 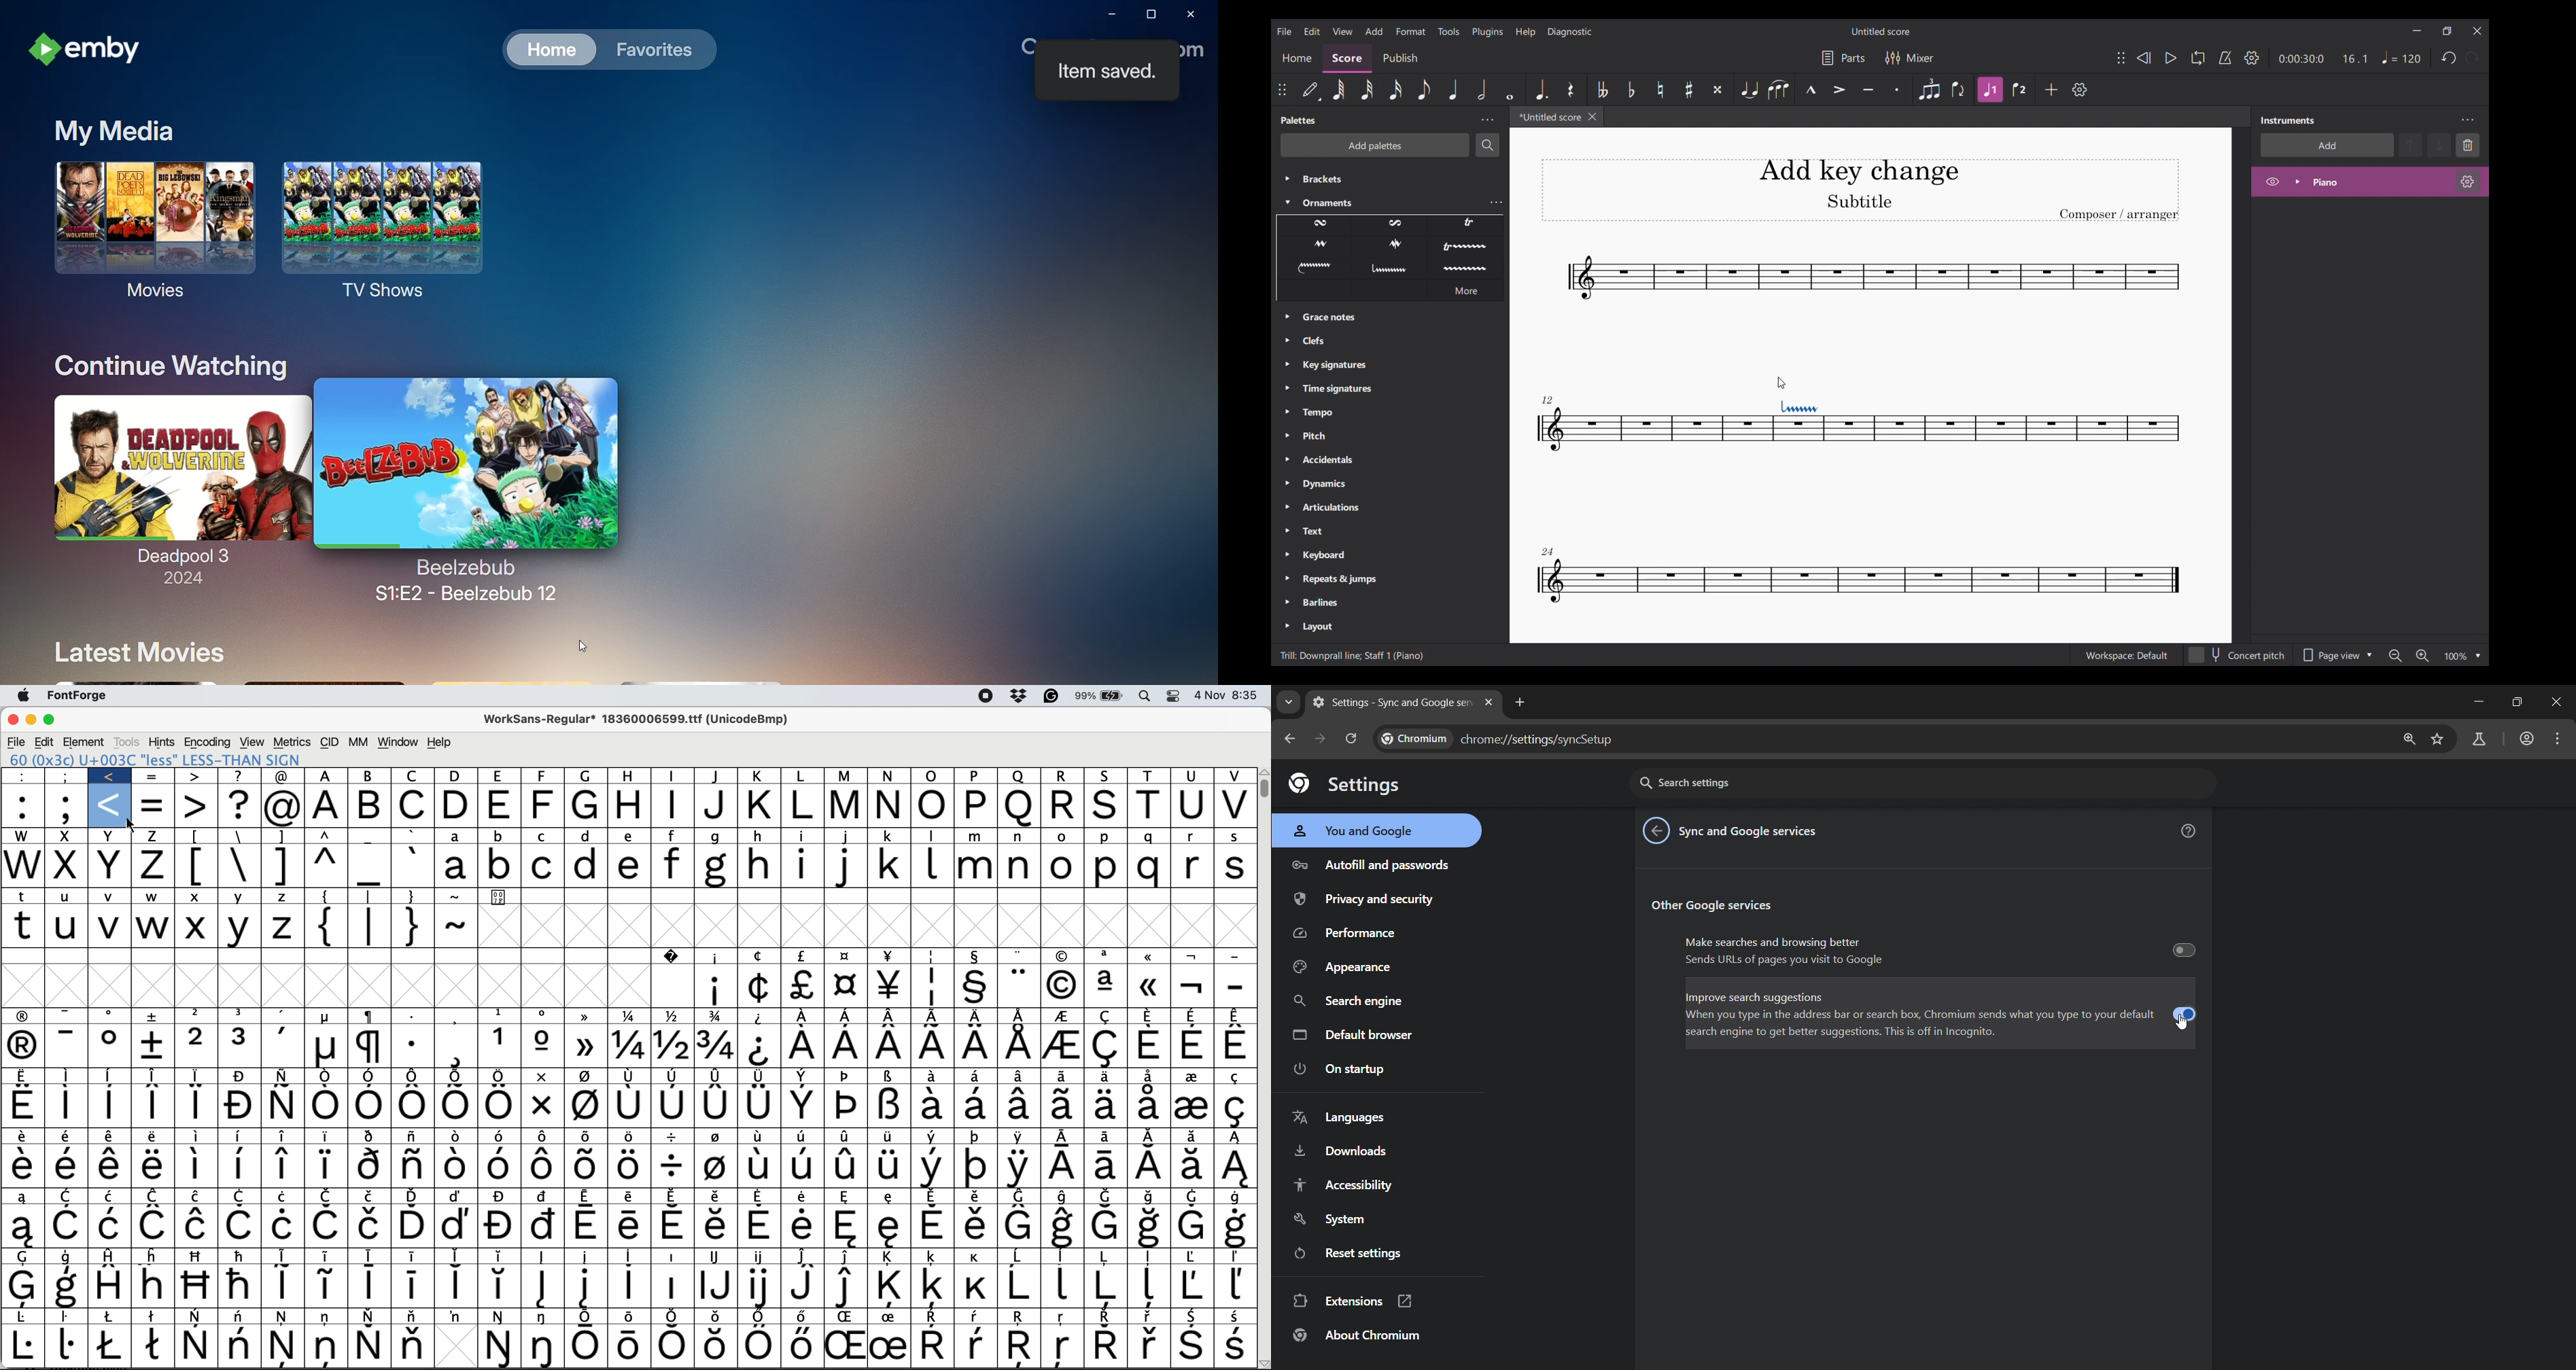 I want to click on Current zoom factor, so click(x=2456, y=657).